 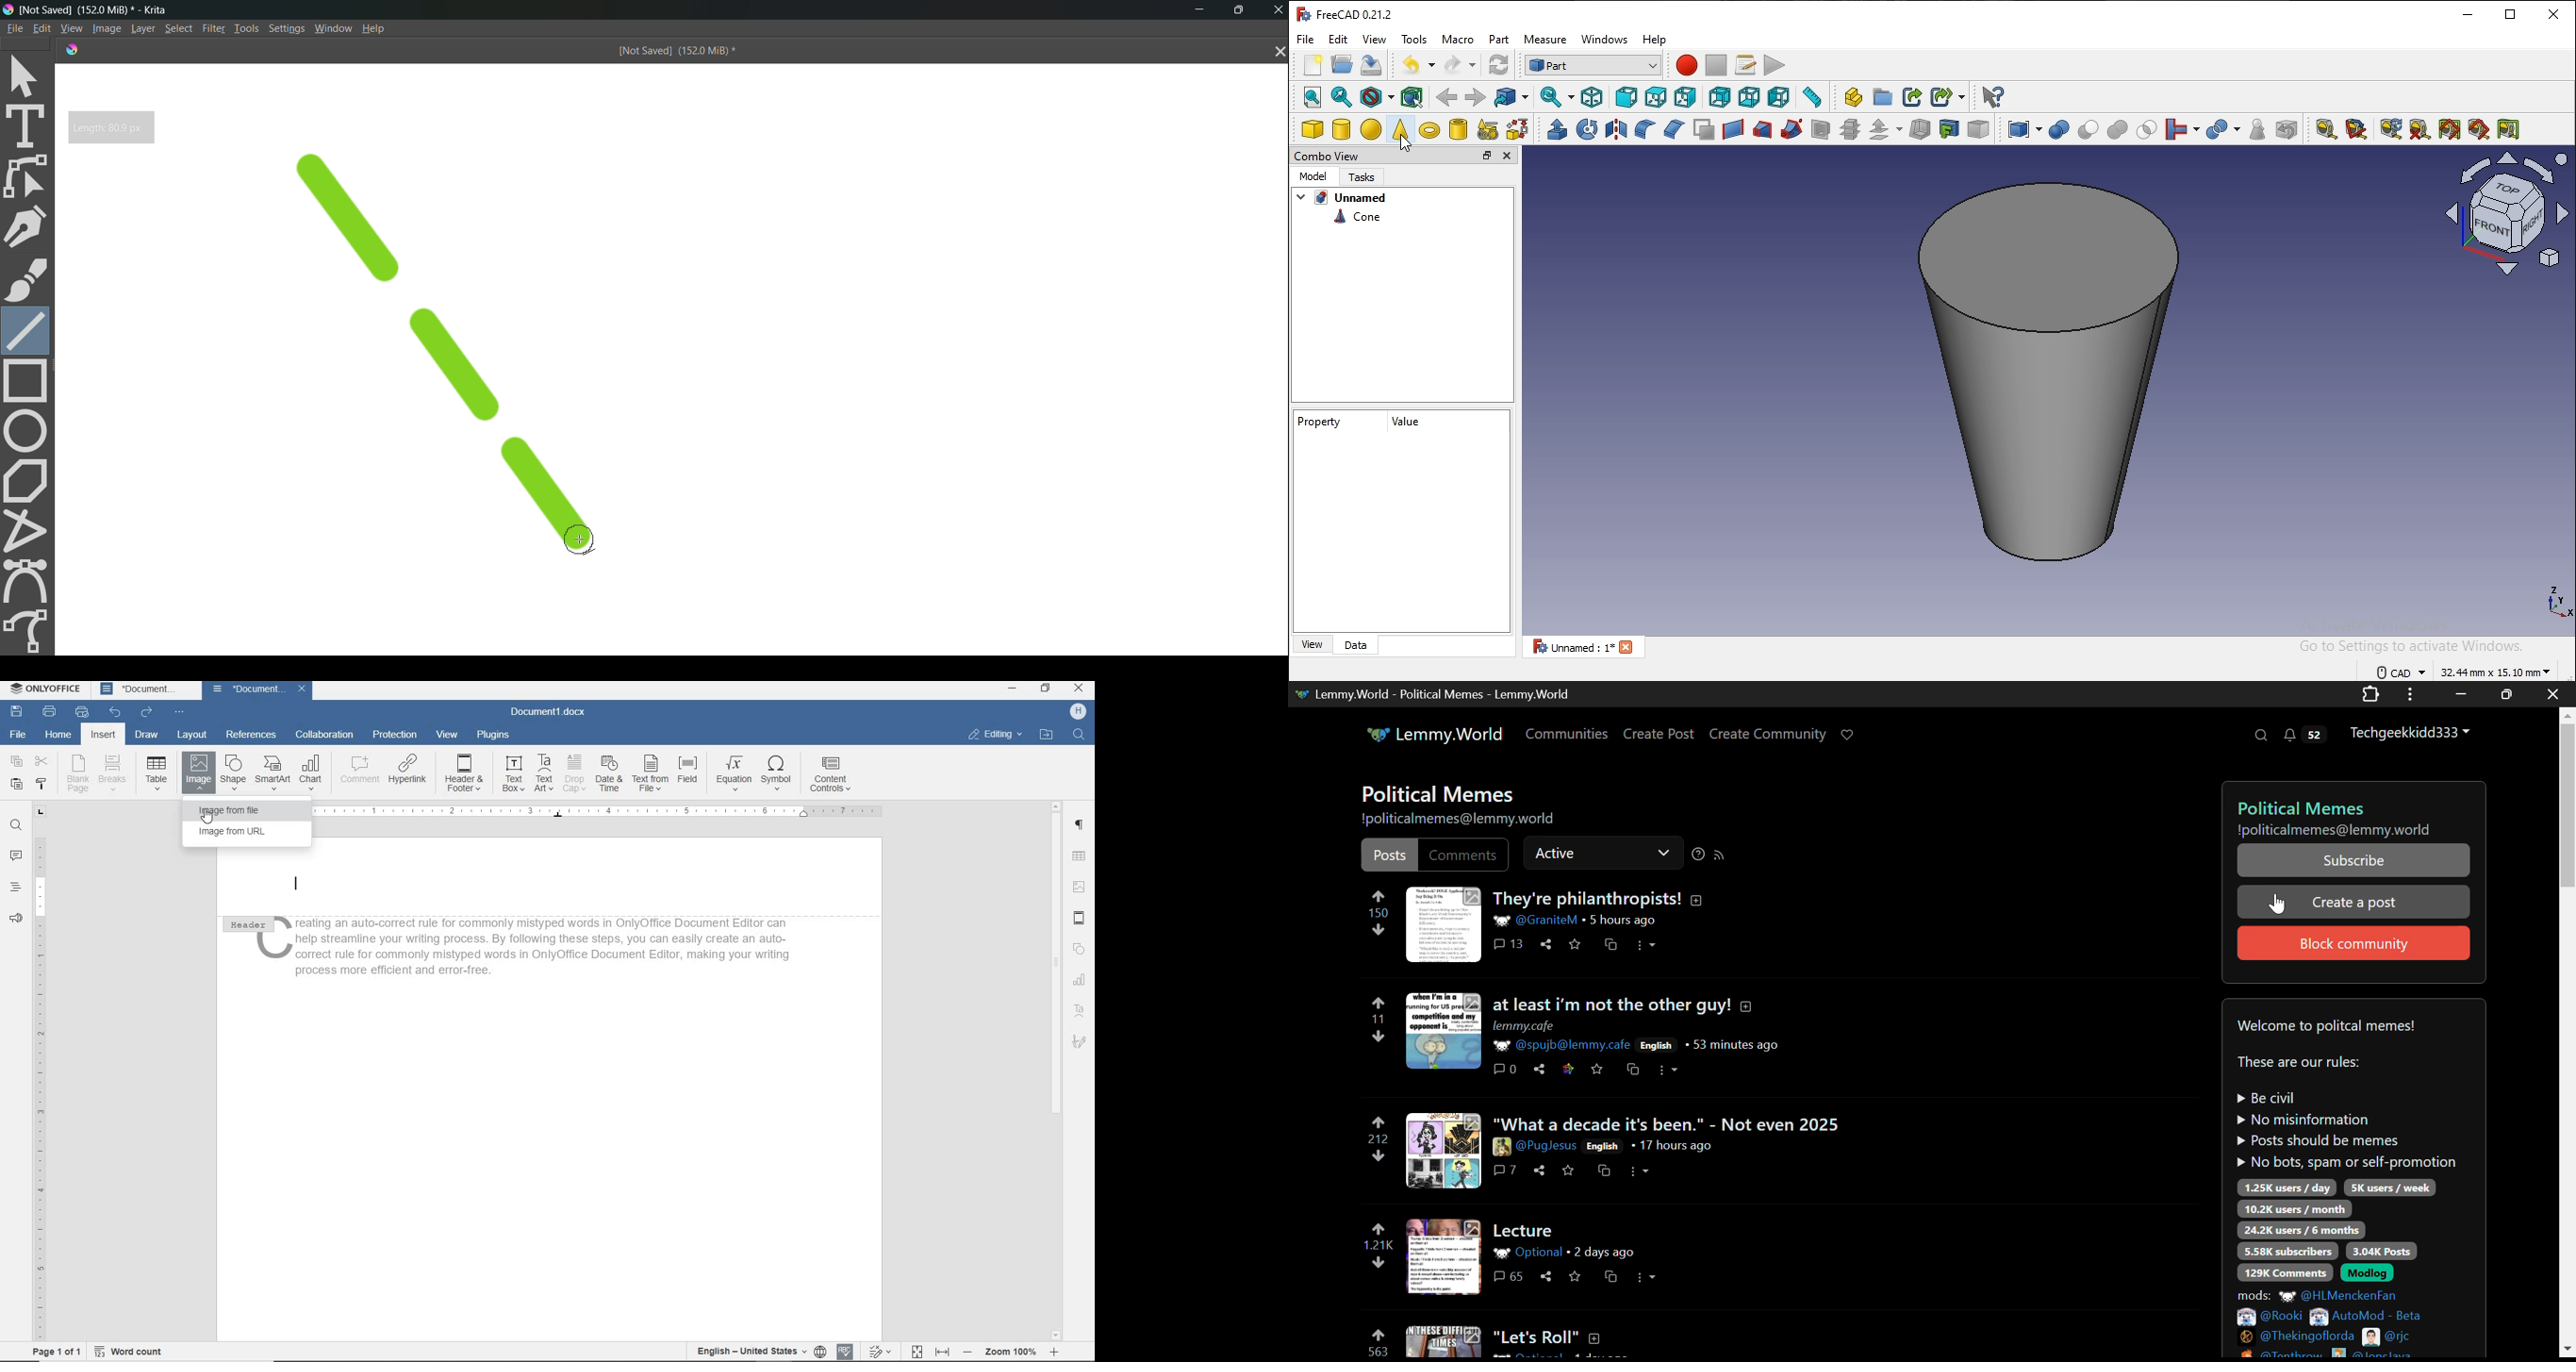 What do you see at coordinates (1702, 129) in the screenshot?
I see `` at bounding box center [1702, 129].